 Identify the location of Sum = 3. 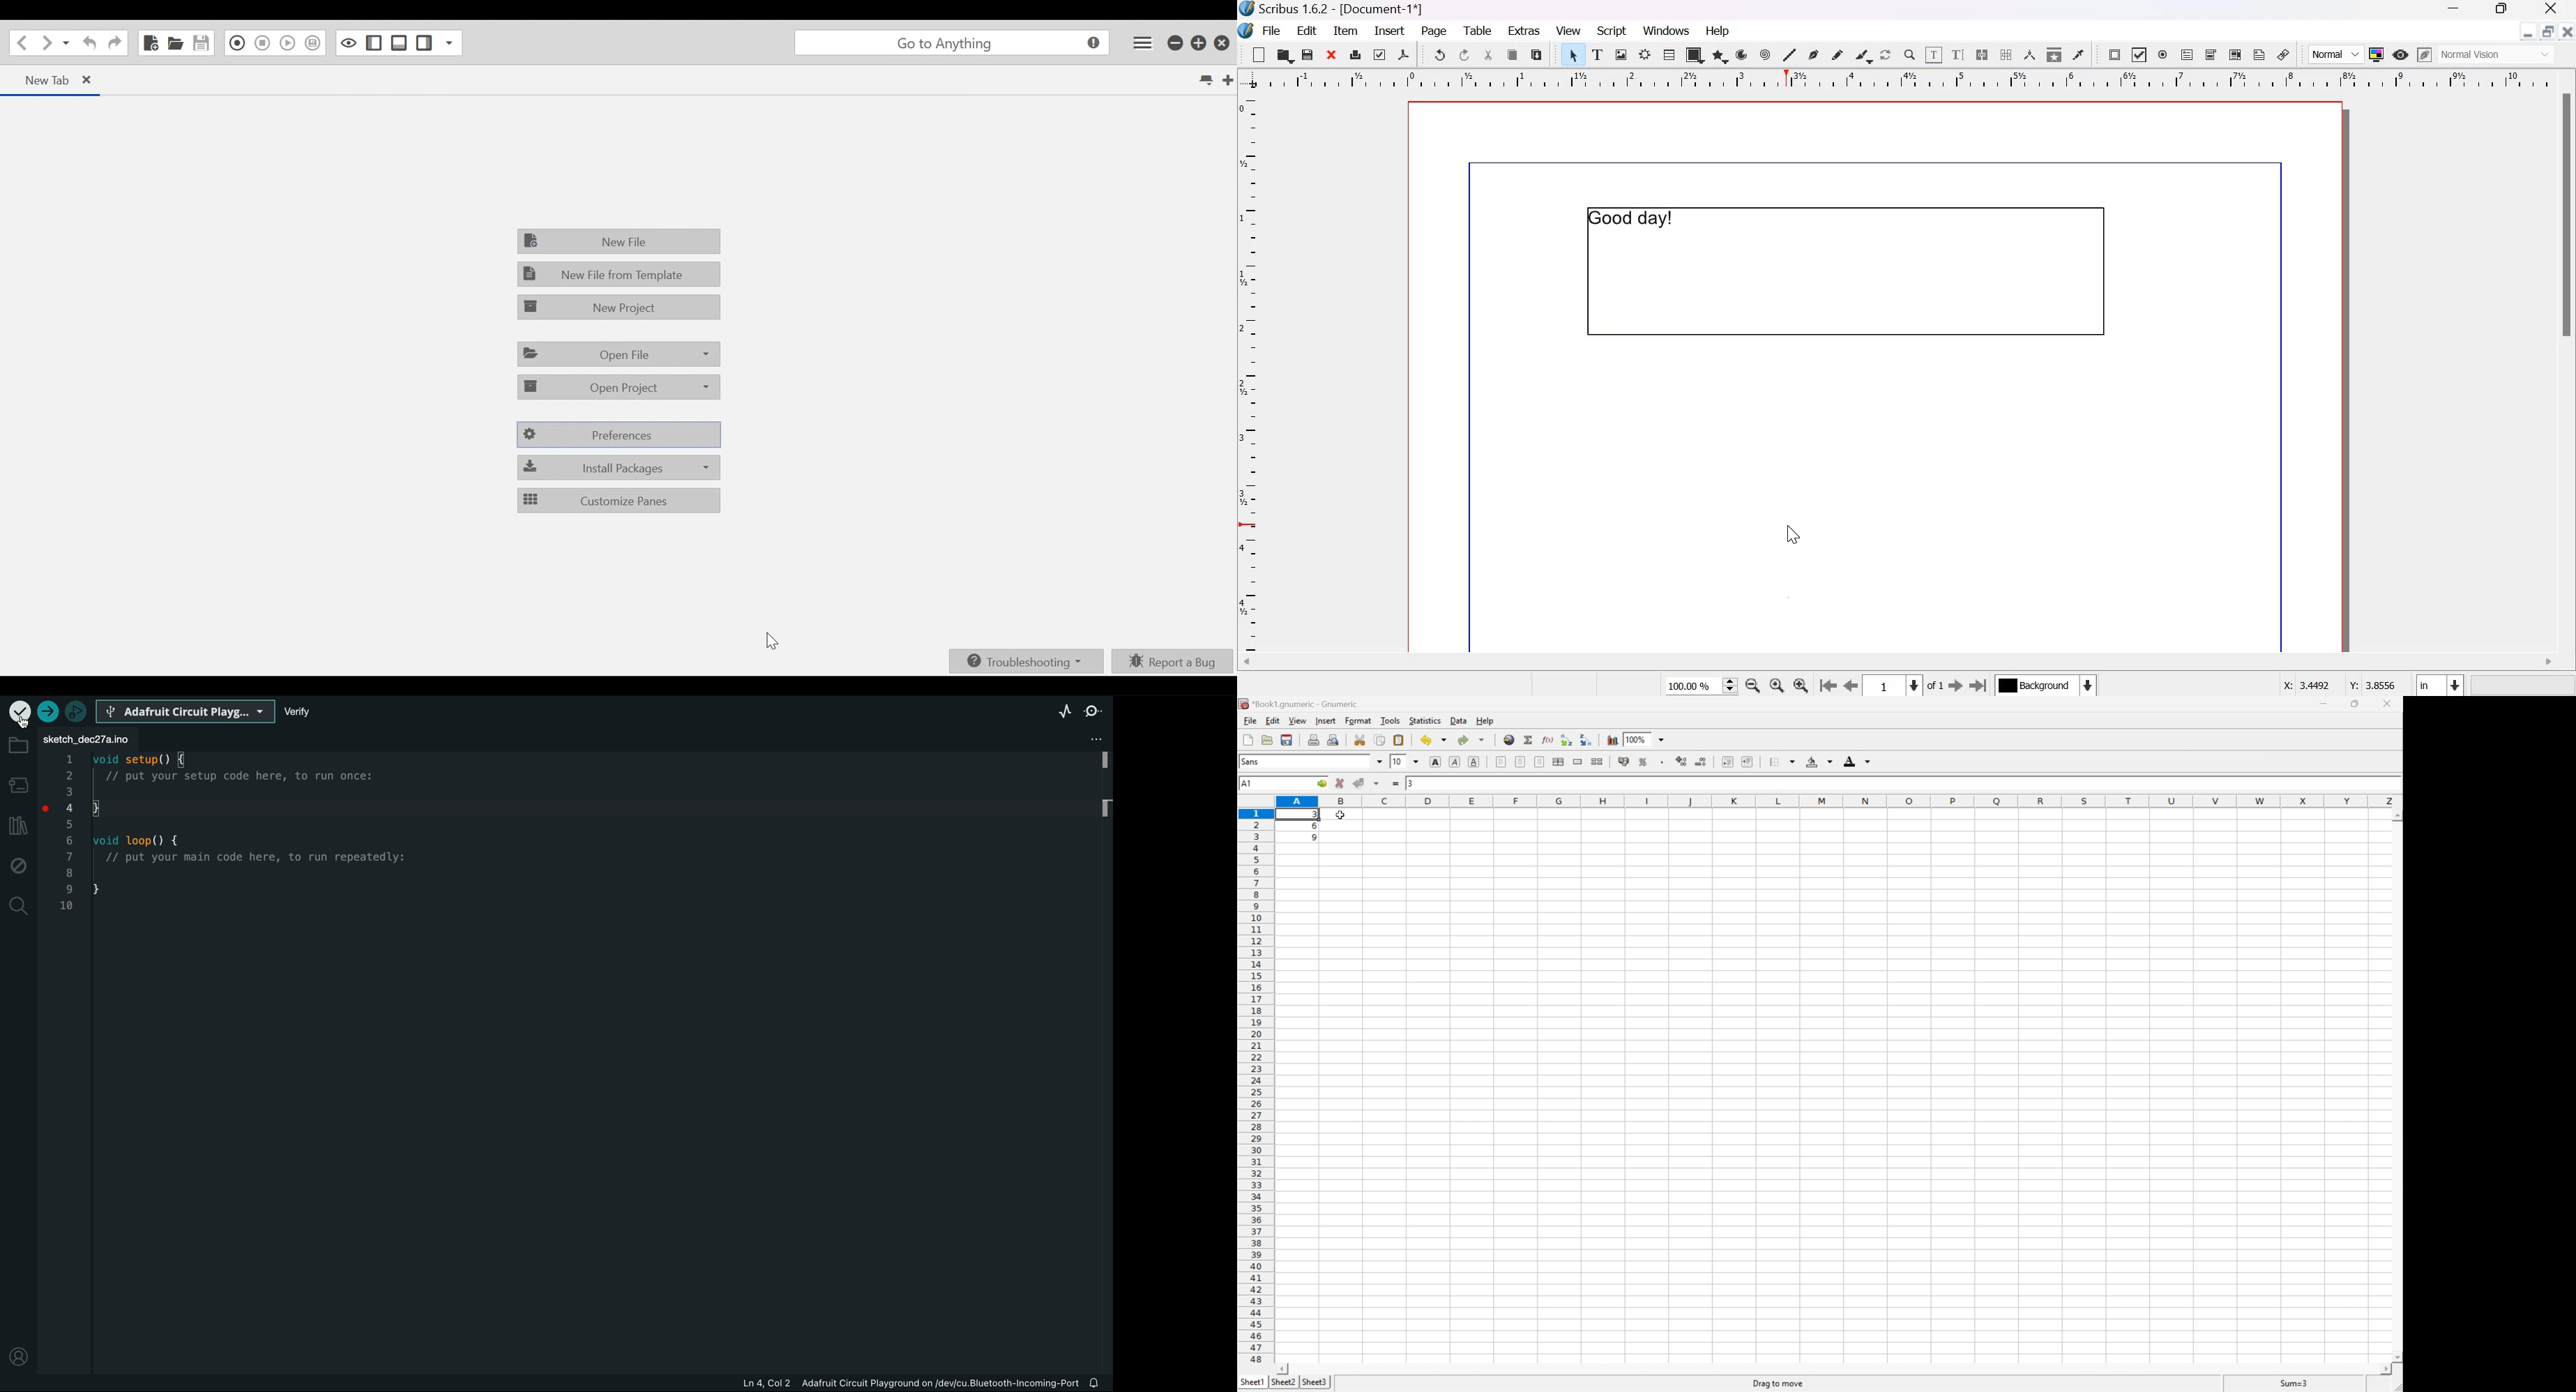
(2291, 1382).